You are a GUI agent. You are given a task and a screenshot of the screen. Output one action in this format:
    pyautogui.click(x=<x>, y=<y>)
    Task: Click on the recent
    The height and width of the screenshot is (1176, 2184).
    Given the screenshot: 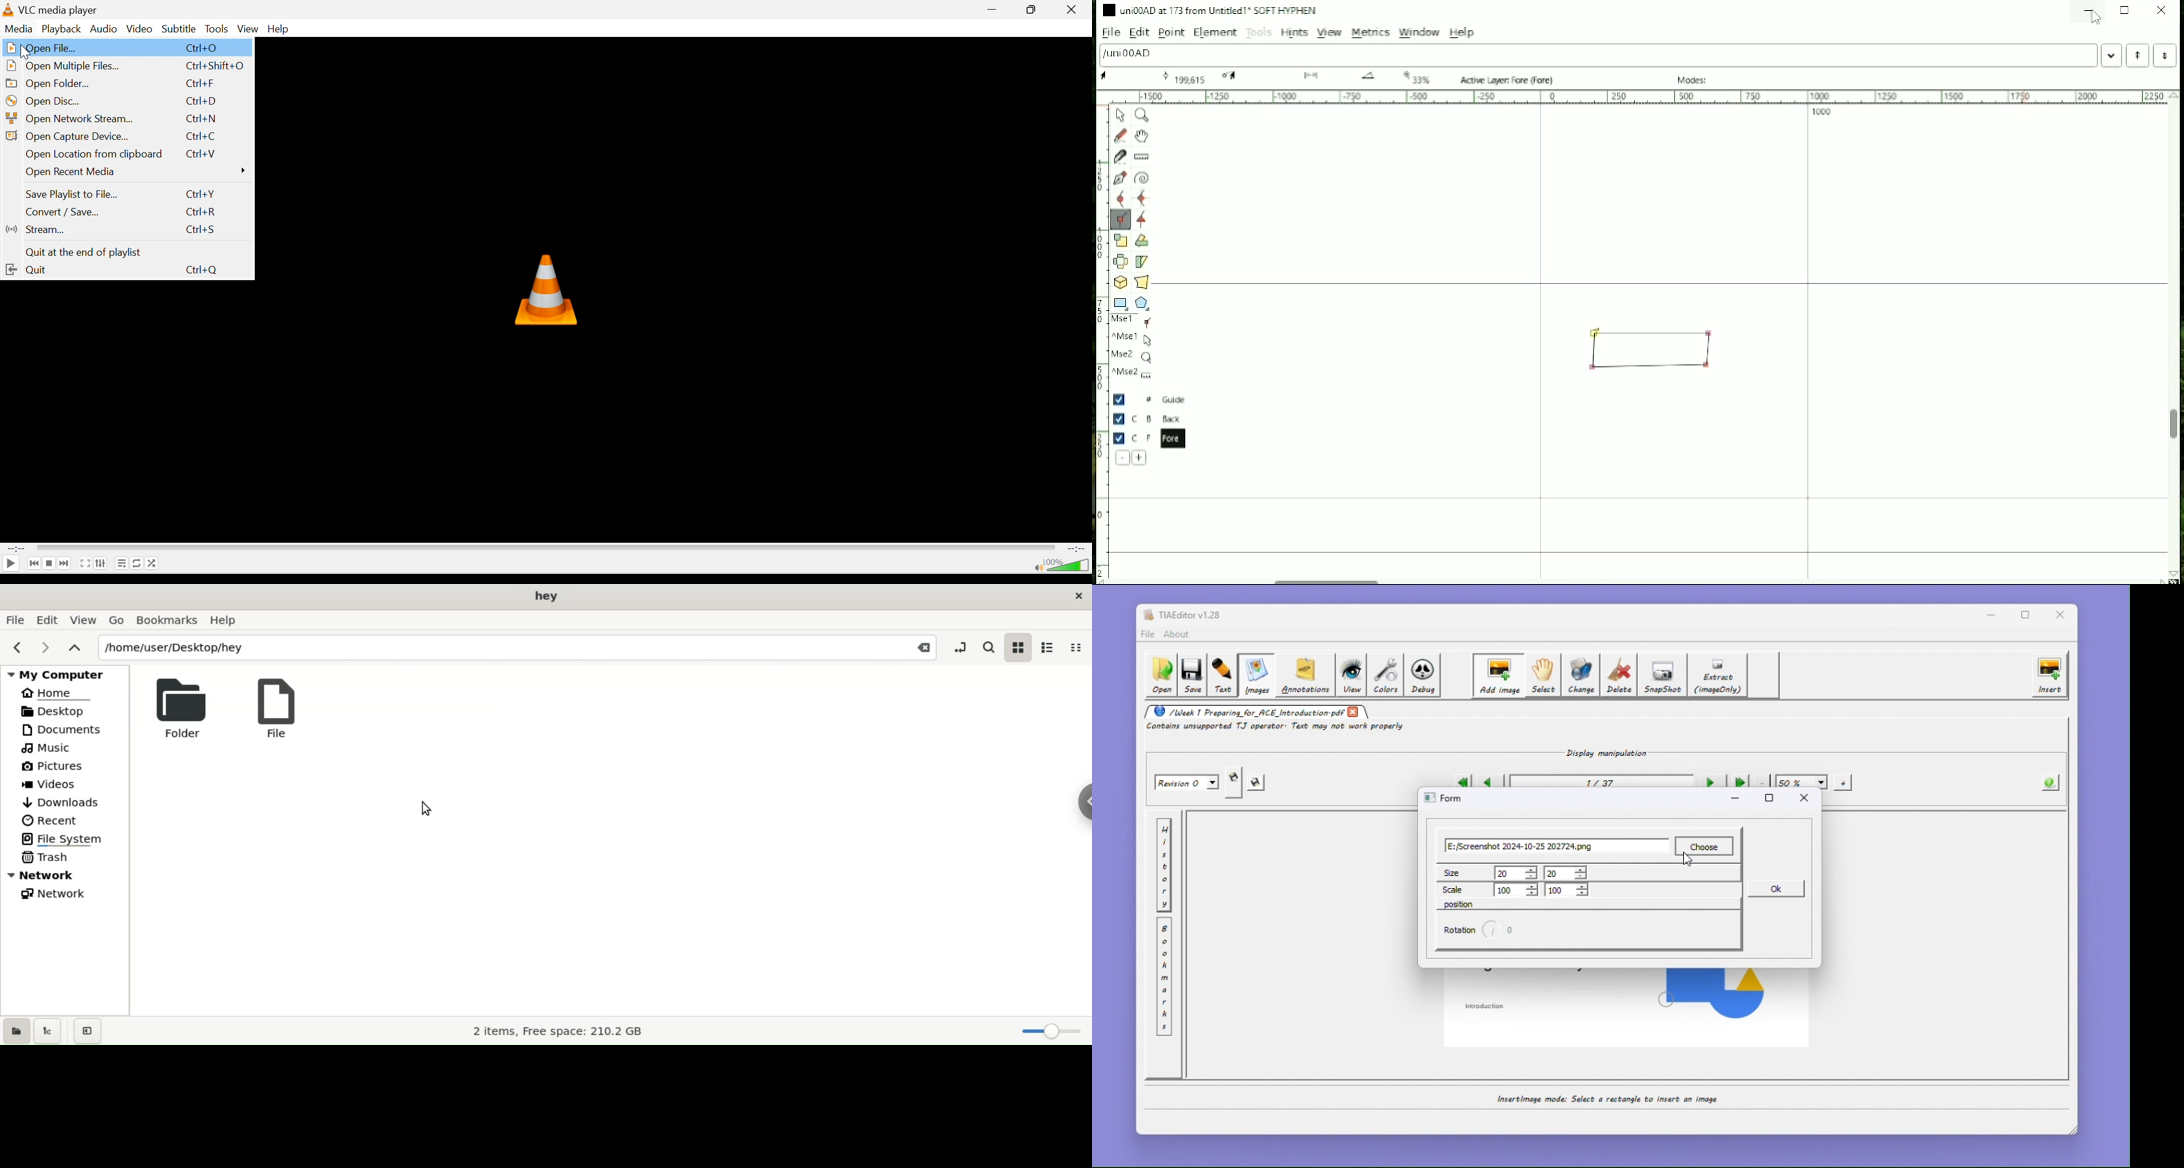 What is the action you would take?
    pyautogui.click(x=52, y=822)
    